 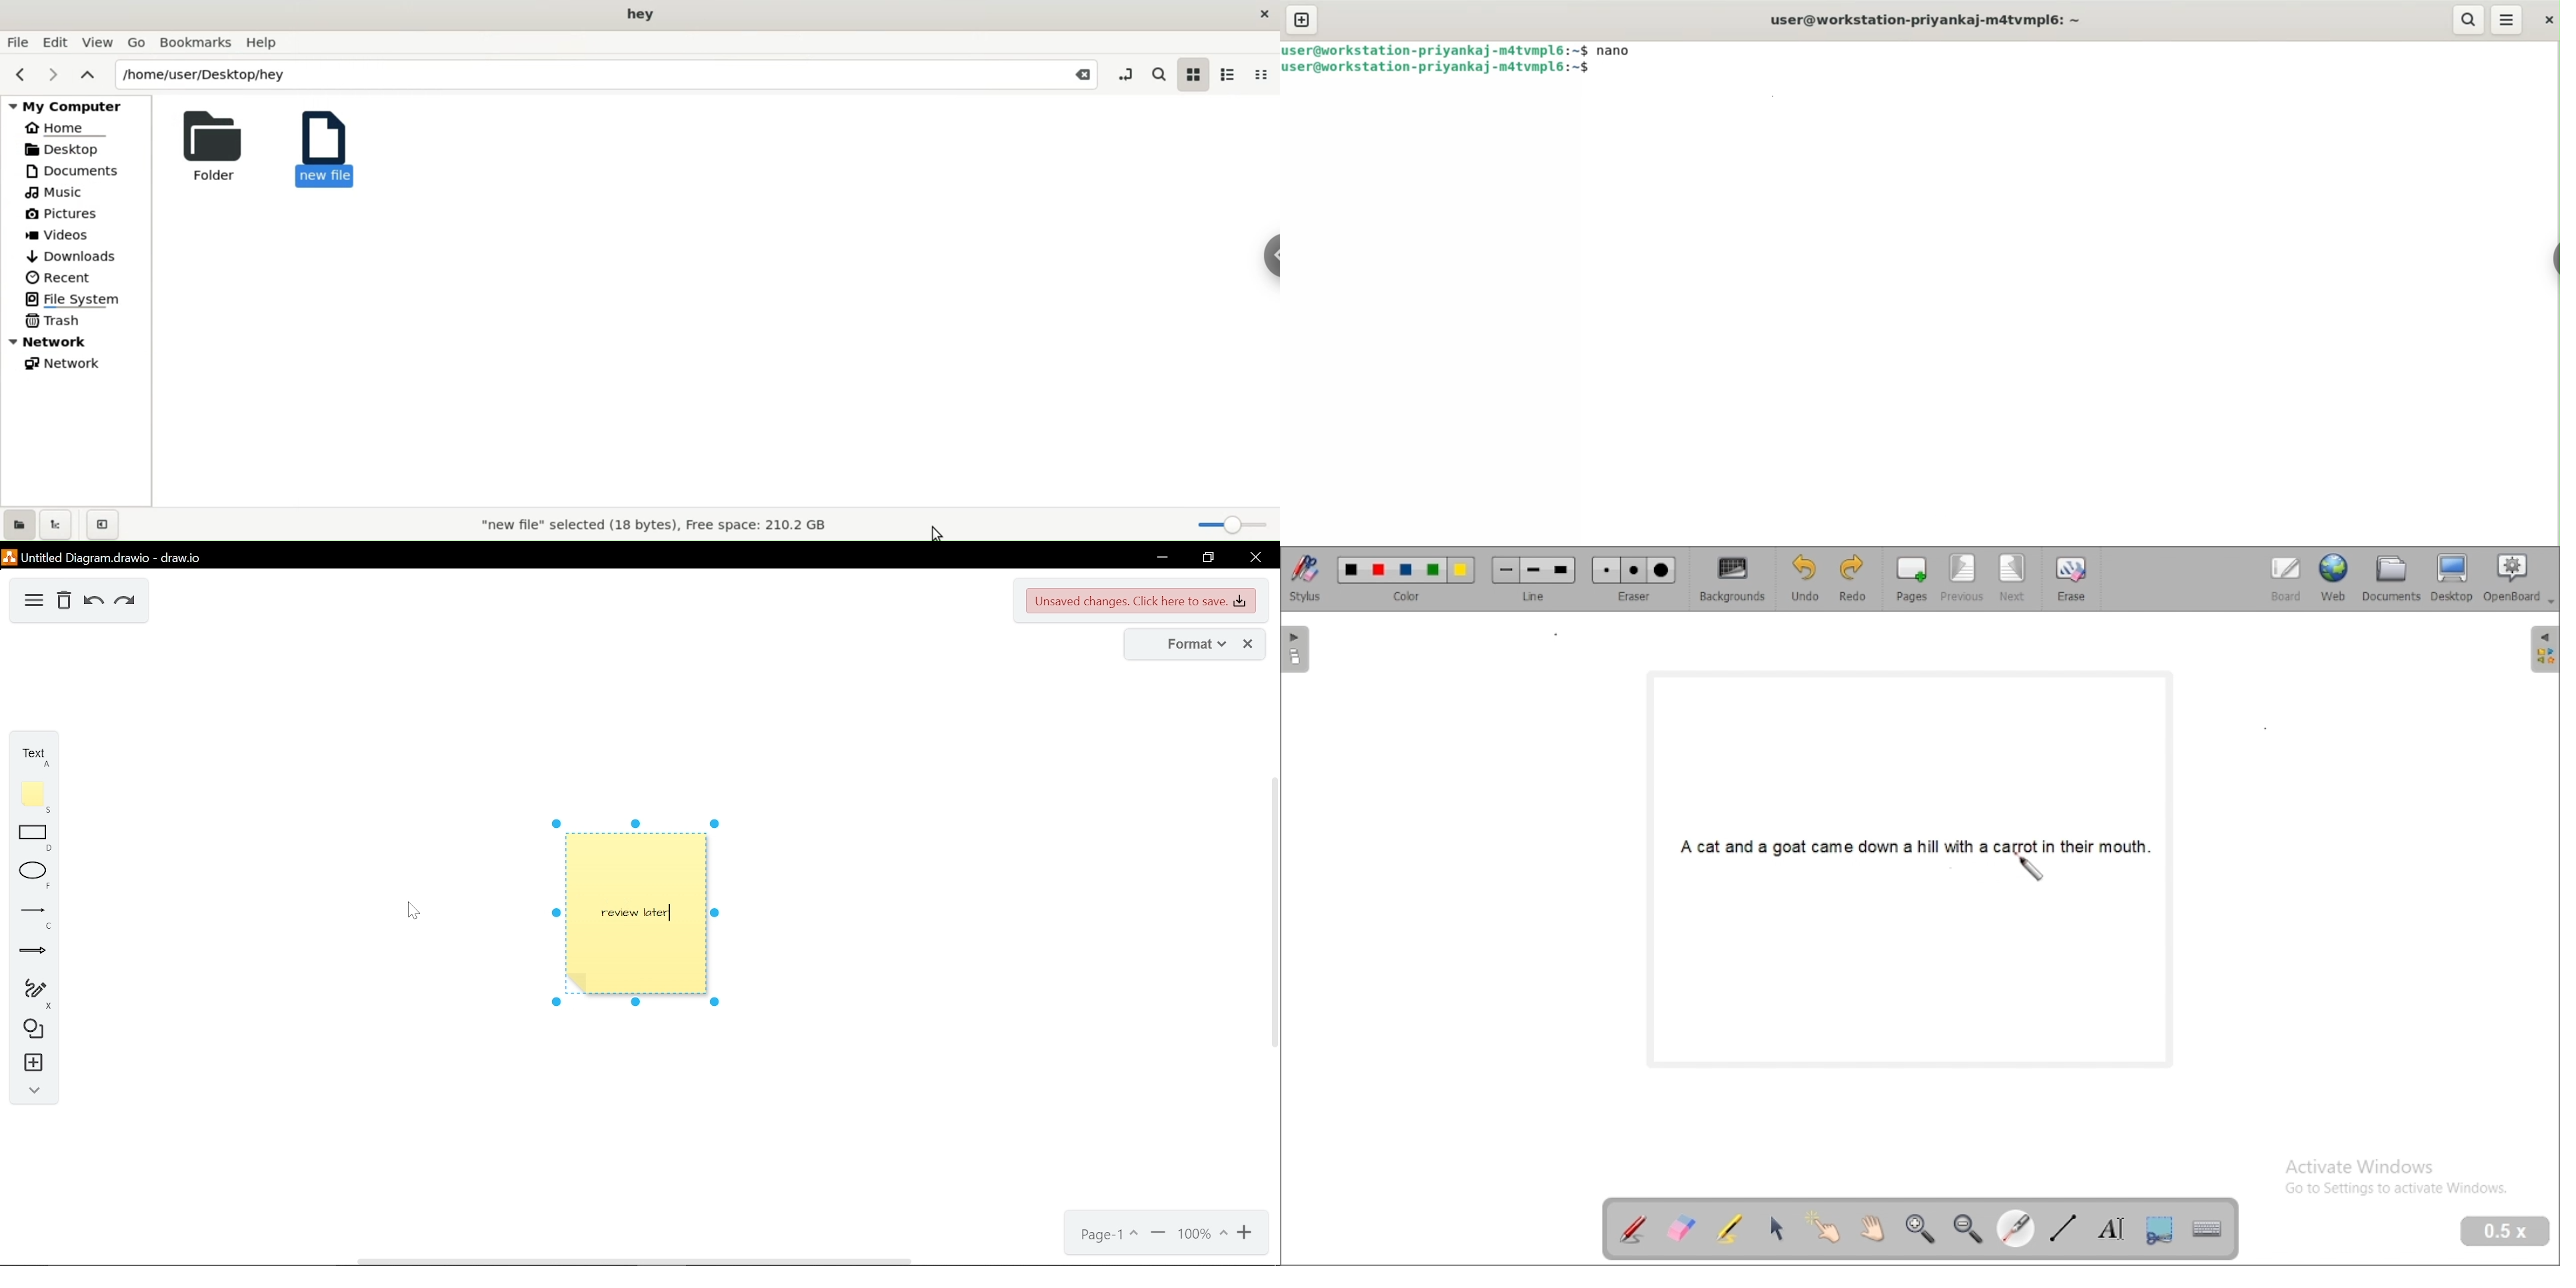 I want to click on page, so click(x=1111, y=1237).